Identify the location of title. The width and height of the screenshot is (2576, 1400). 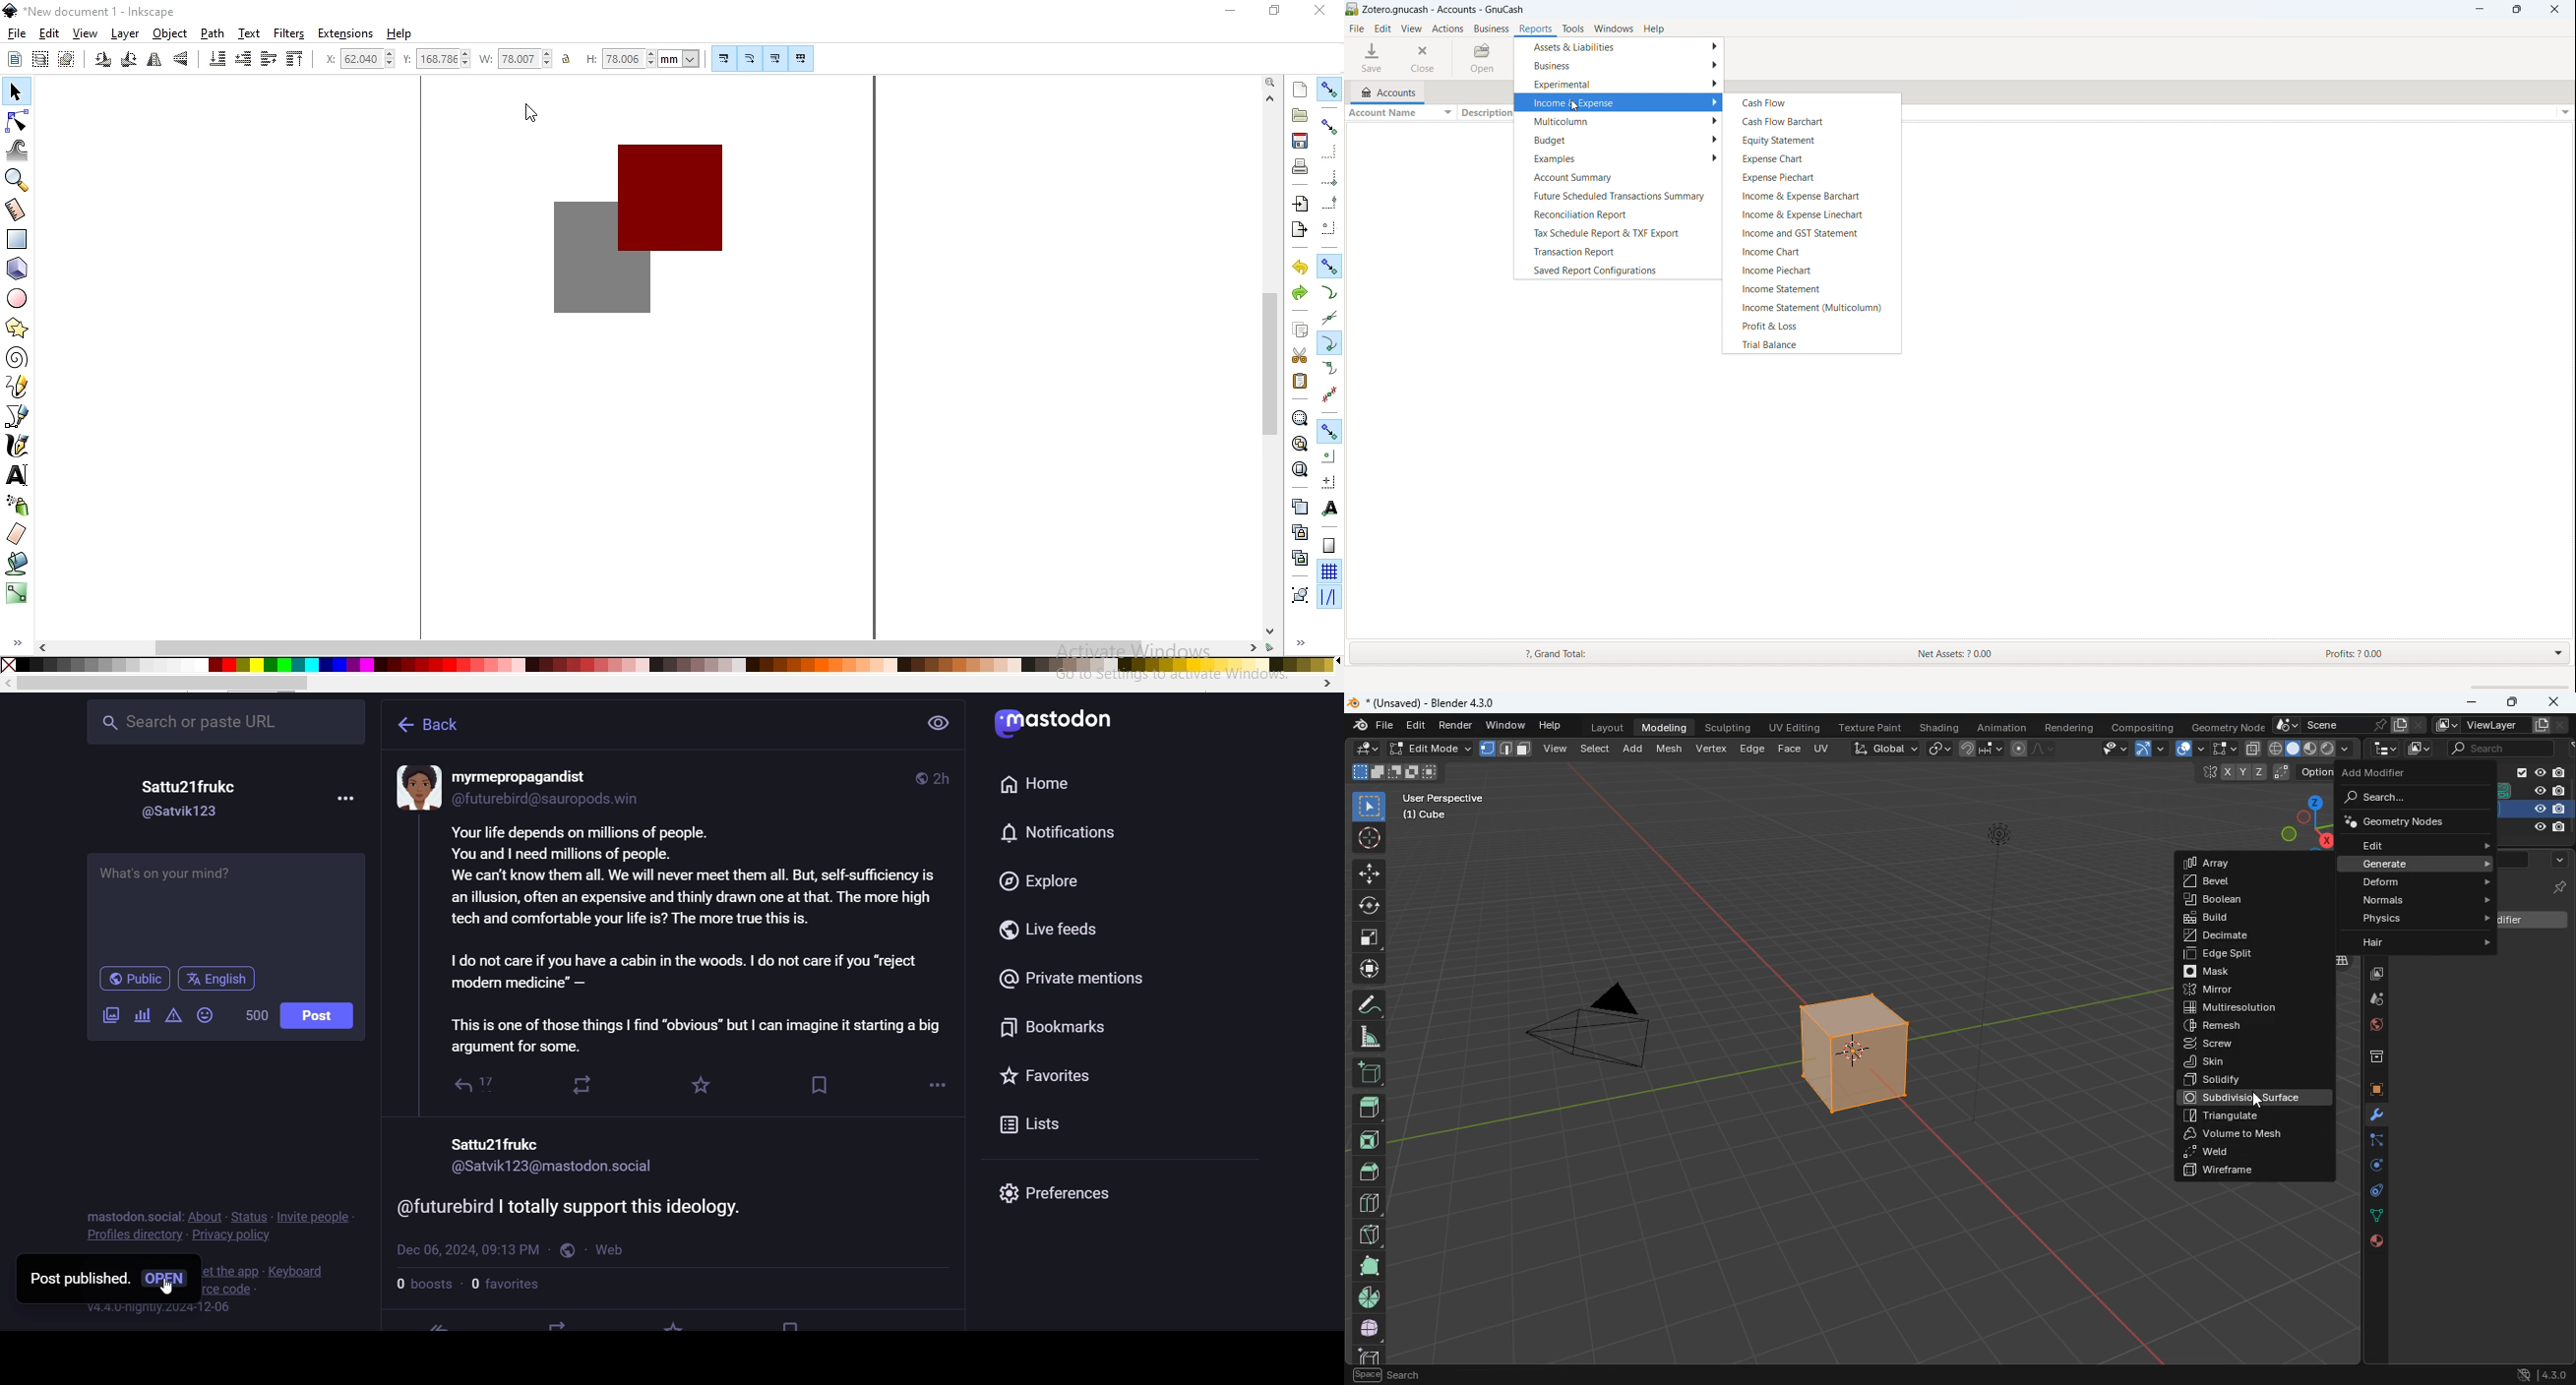
(1445, 10).